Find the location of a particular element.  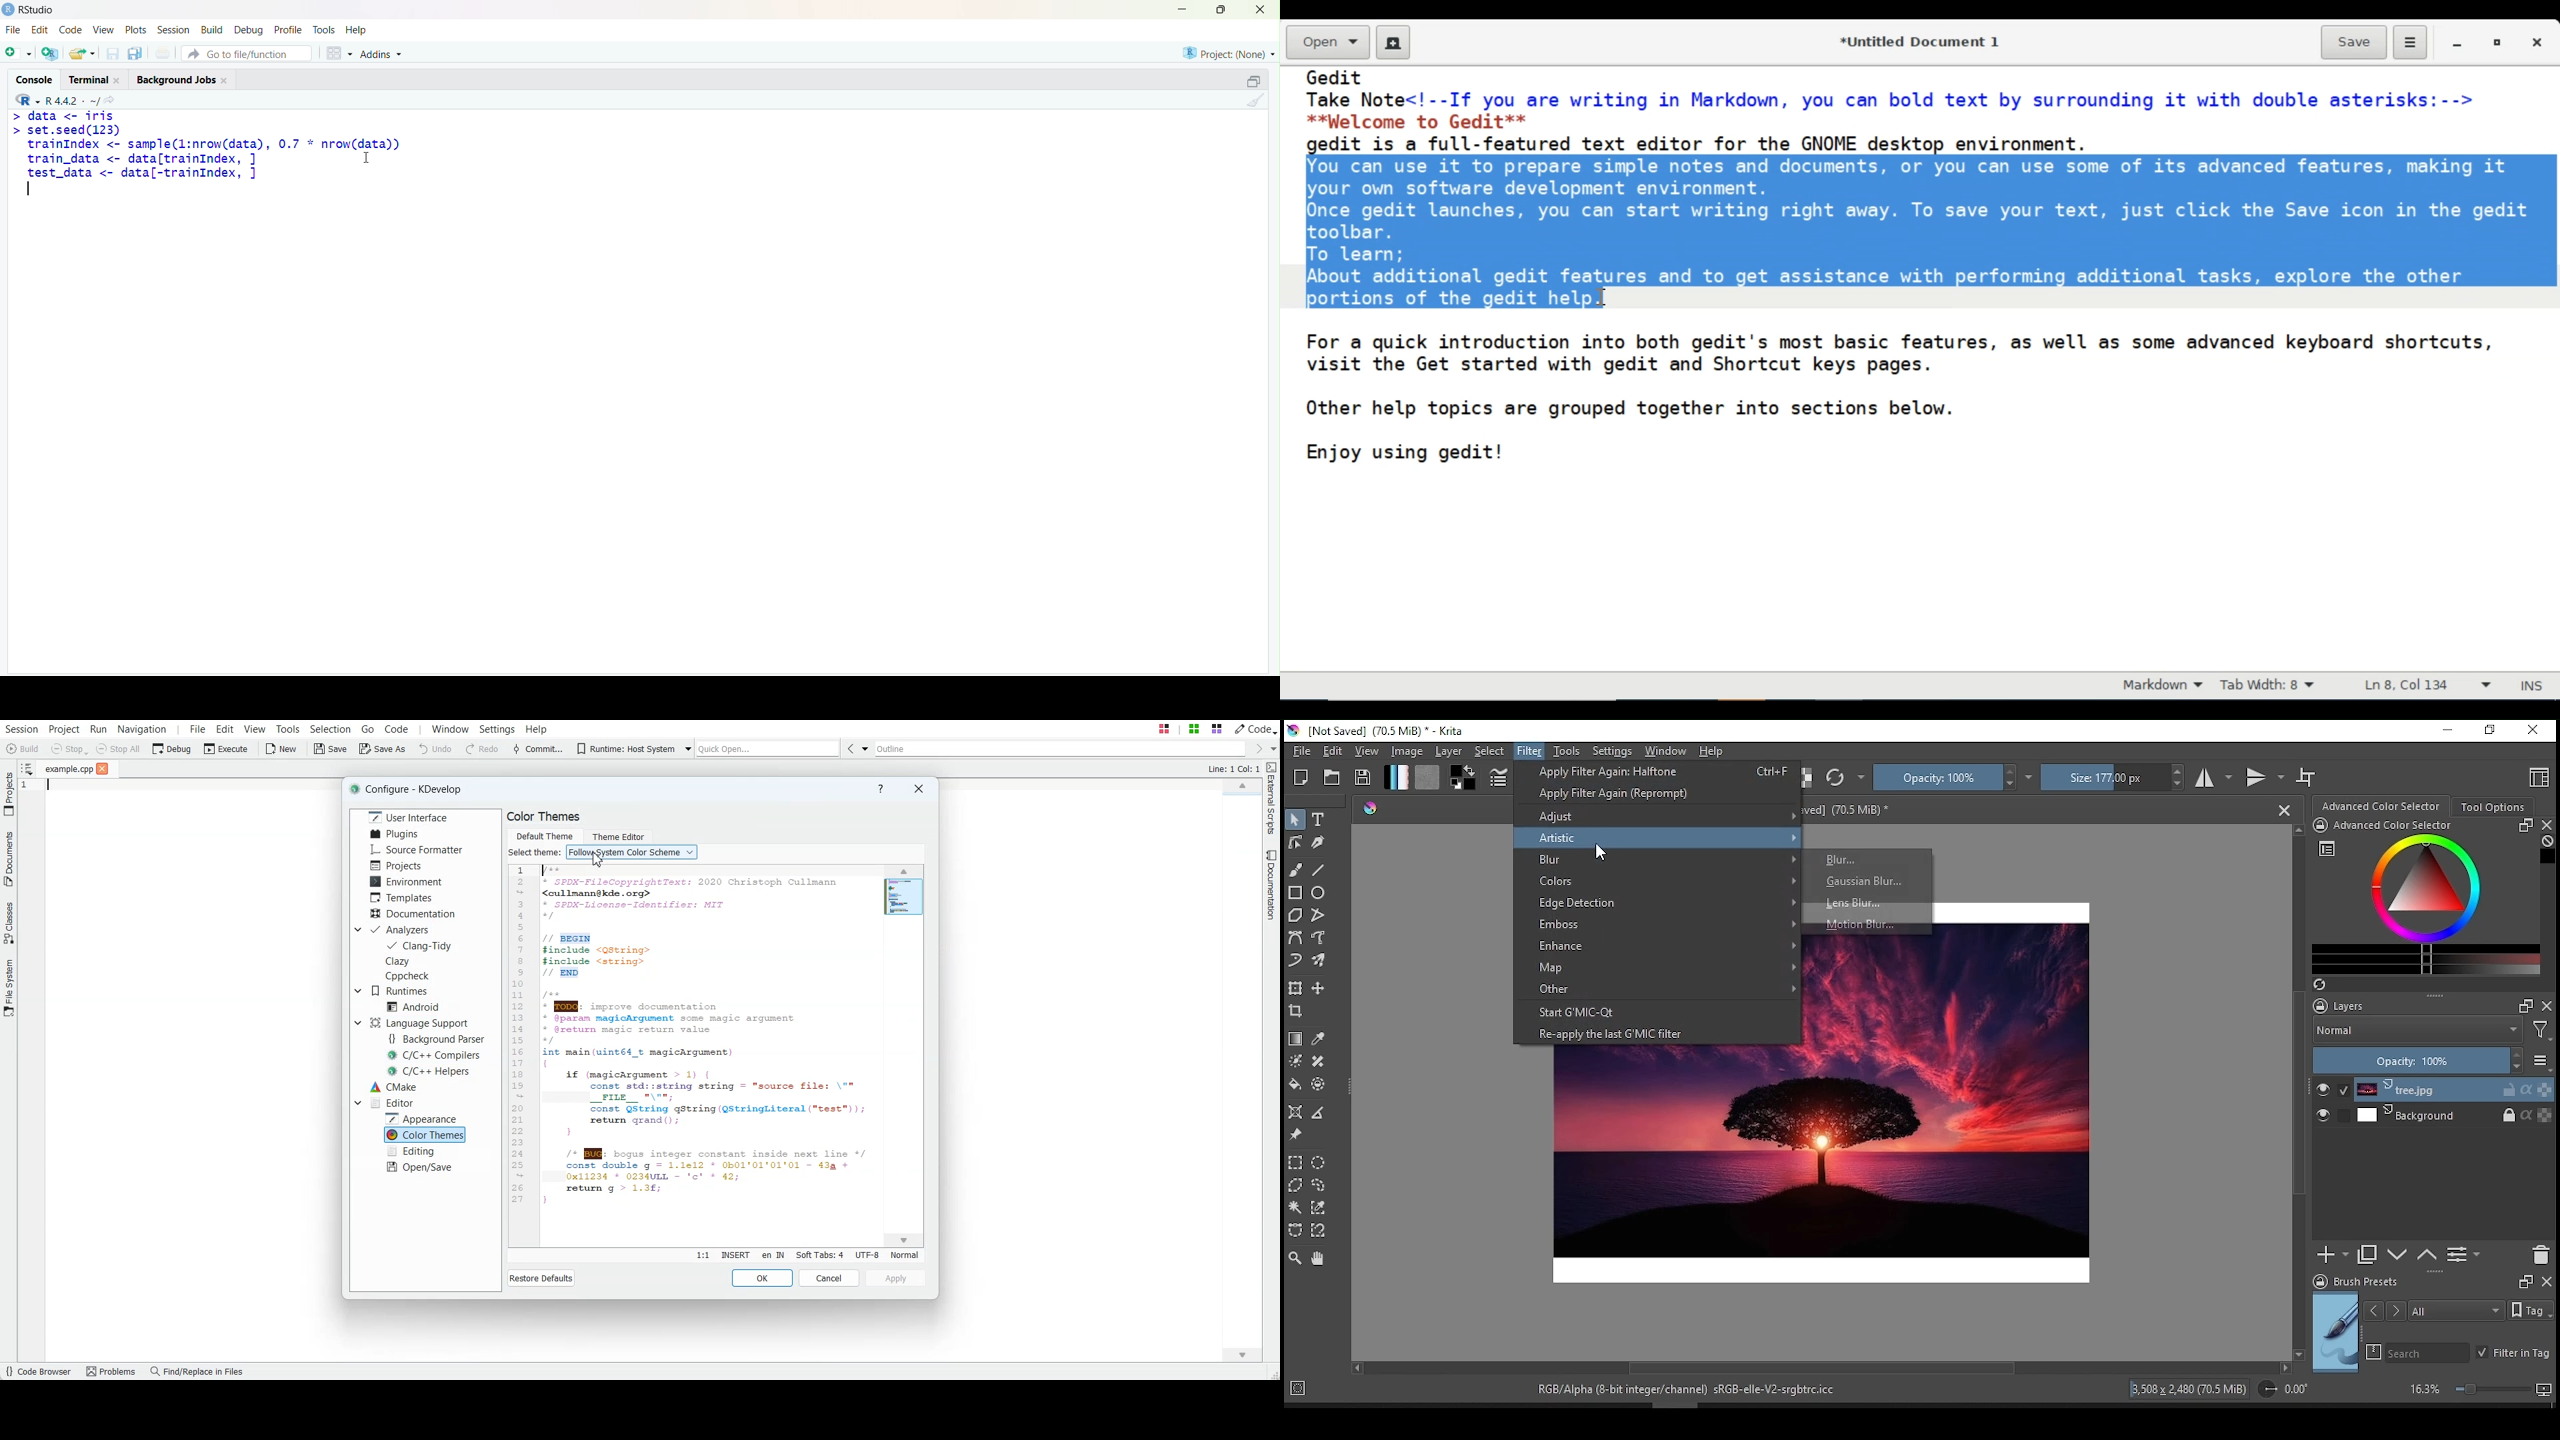

fill tool is located at coordinates (1295, 1084).